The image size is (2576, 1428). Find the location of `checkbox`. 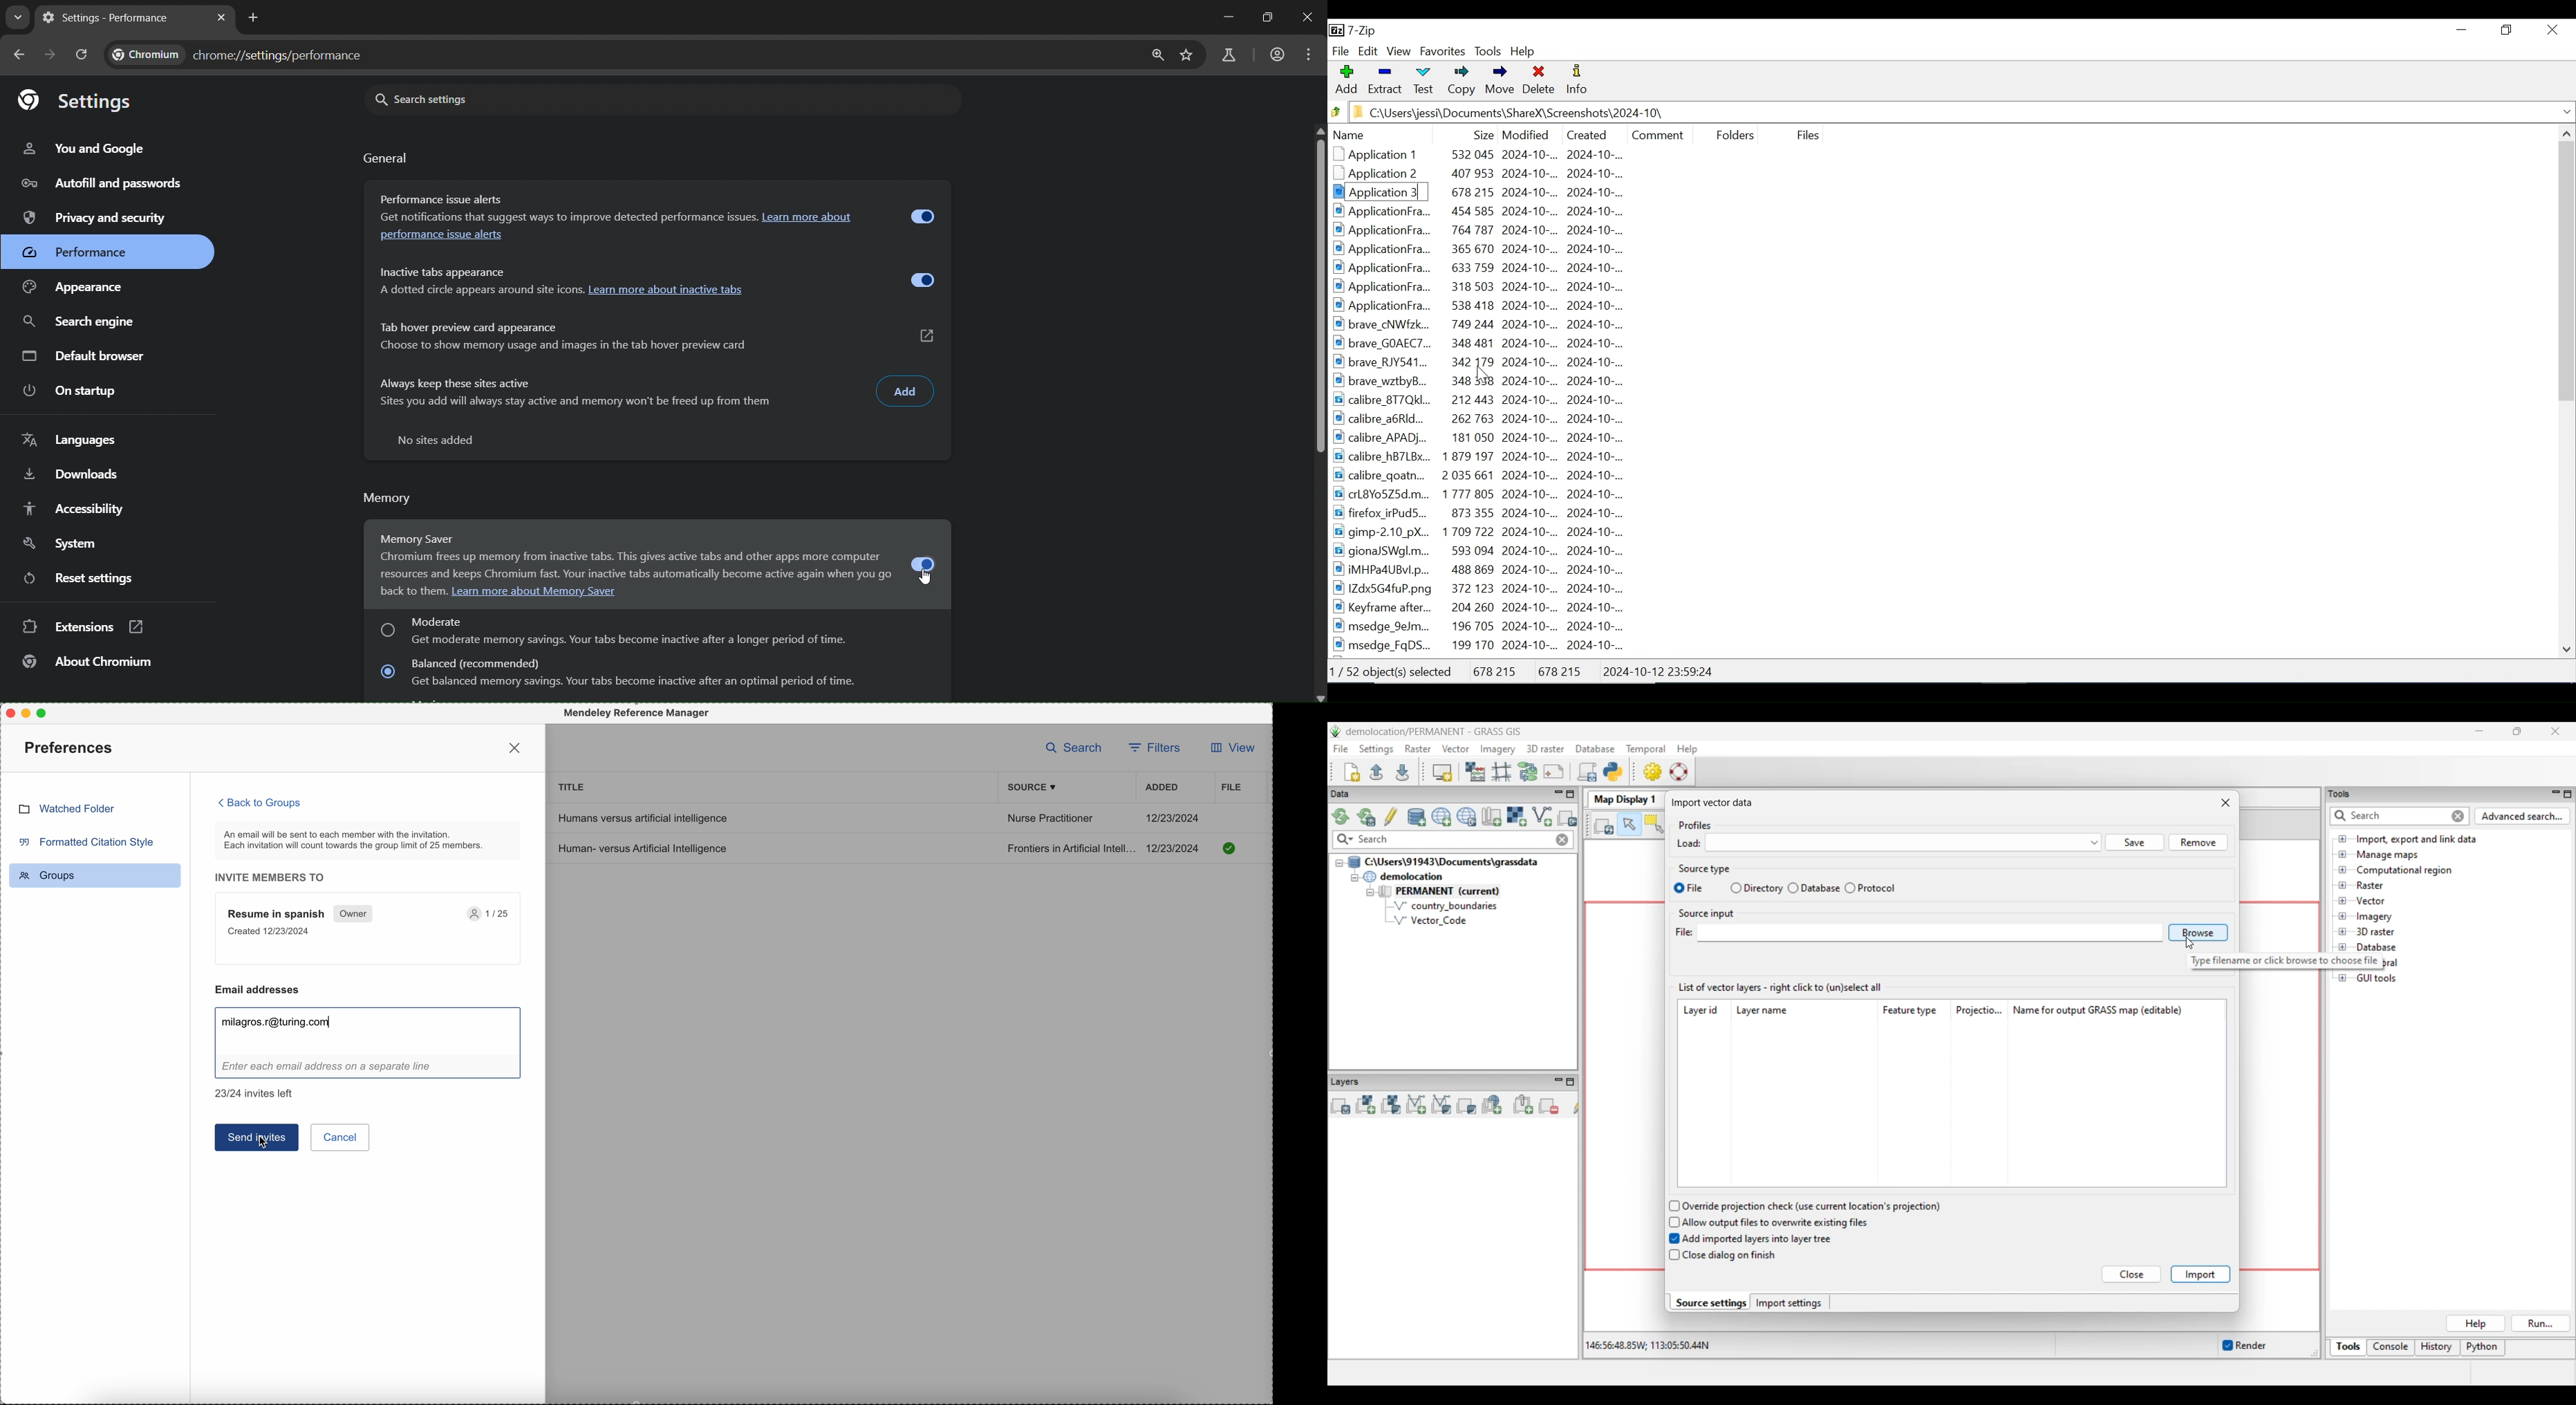

checkbox is located at coordinates (386, 671).